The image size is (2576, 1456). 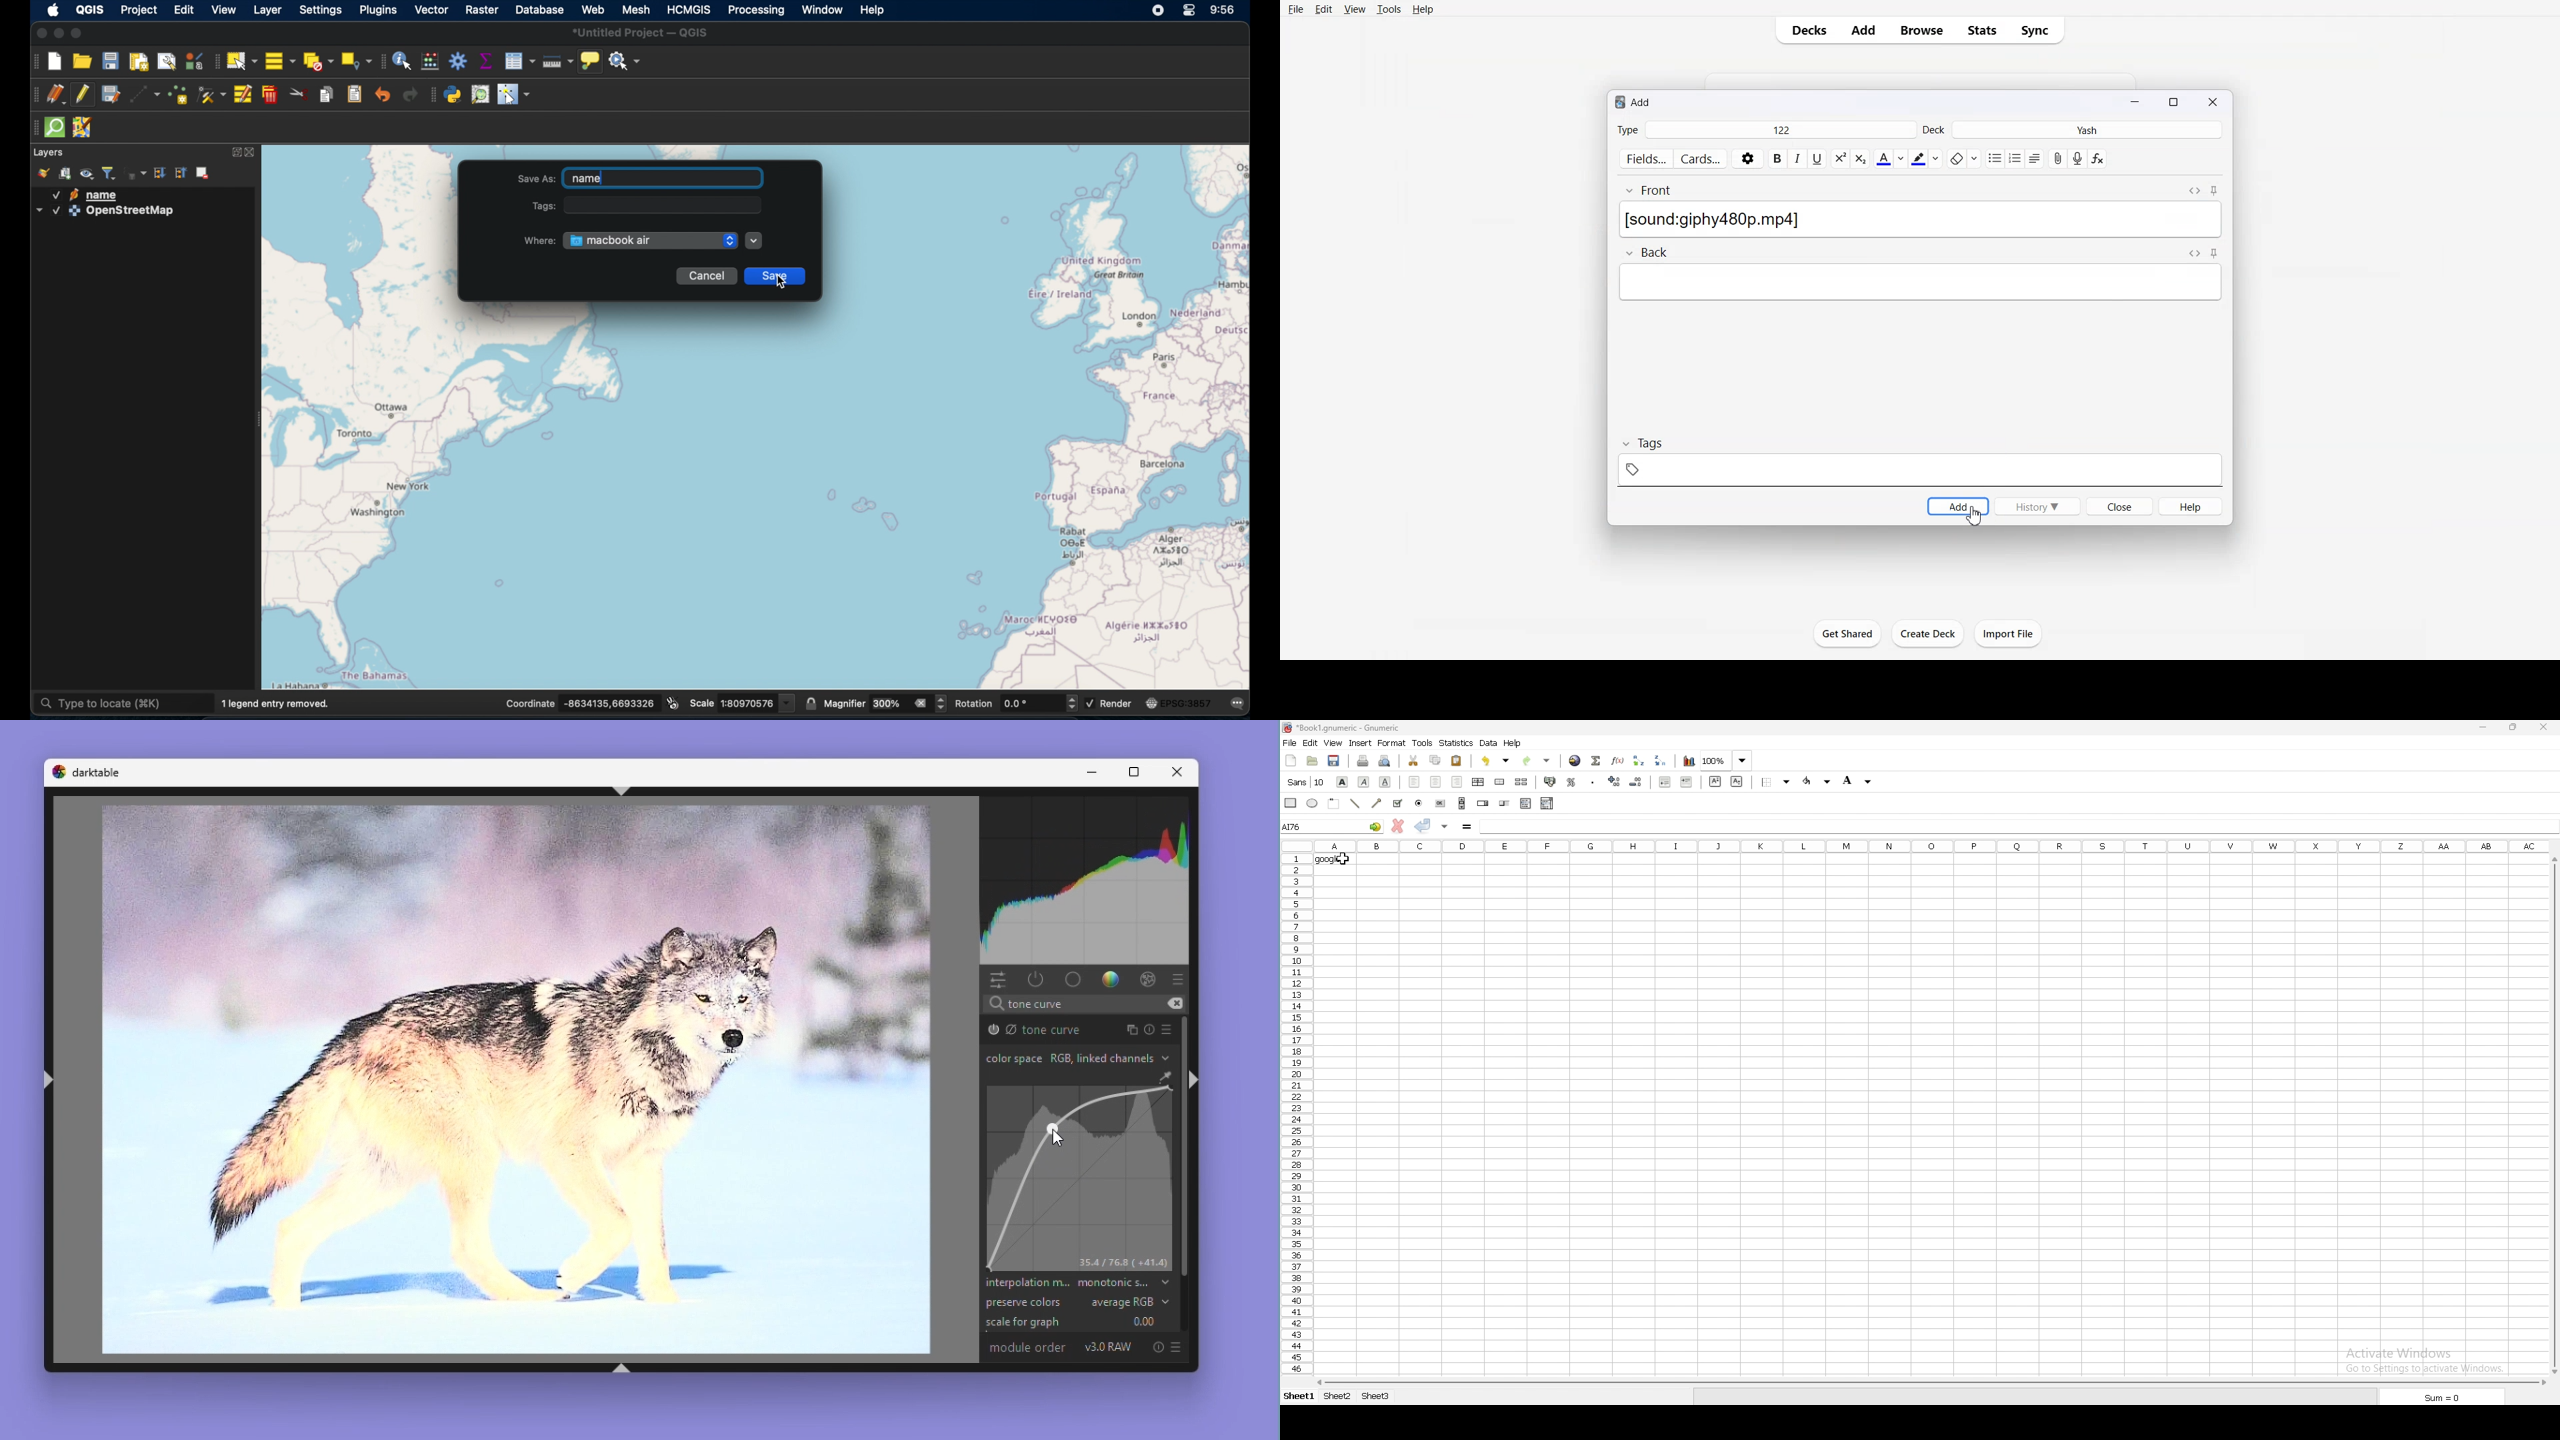 I want to click on Reset, so click(x=1156, y=1347).